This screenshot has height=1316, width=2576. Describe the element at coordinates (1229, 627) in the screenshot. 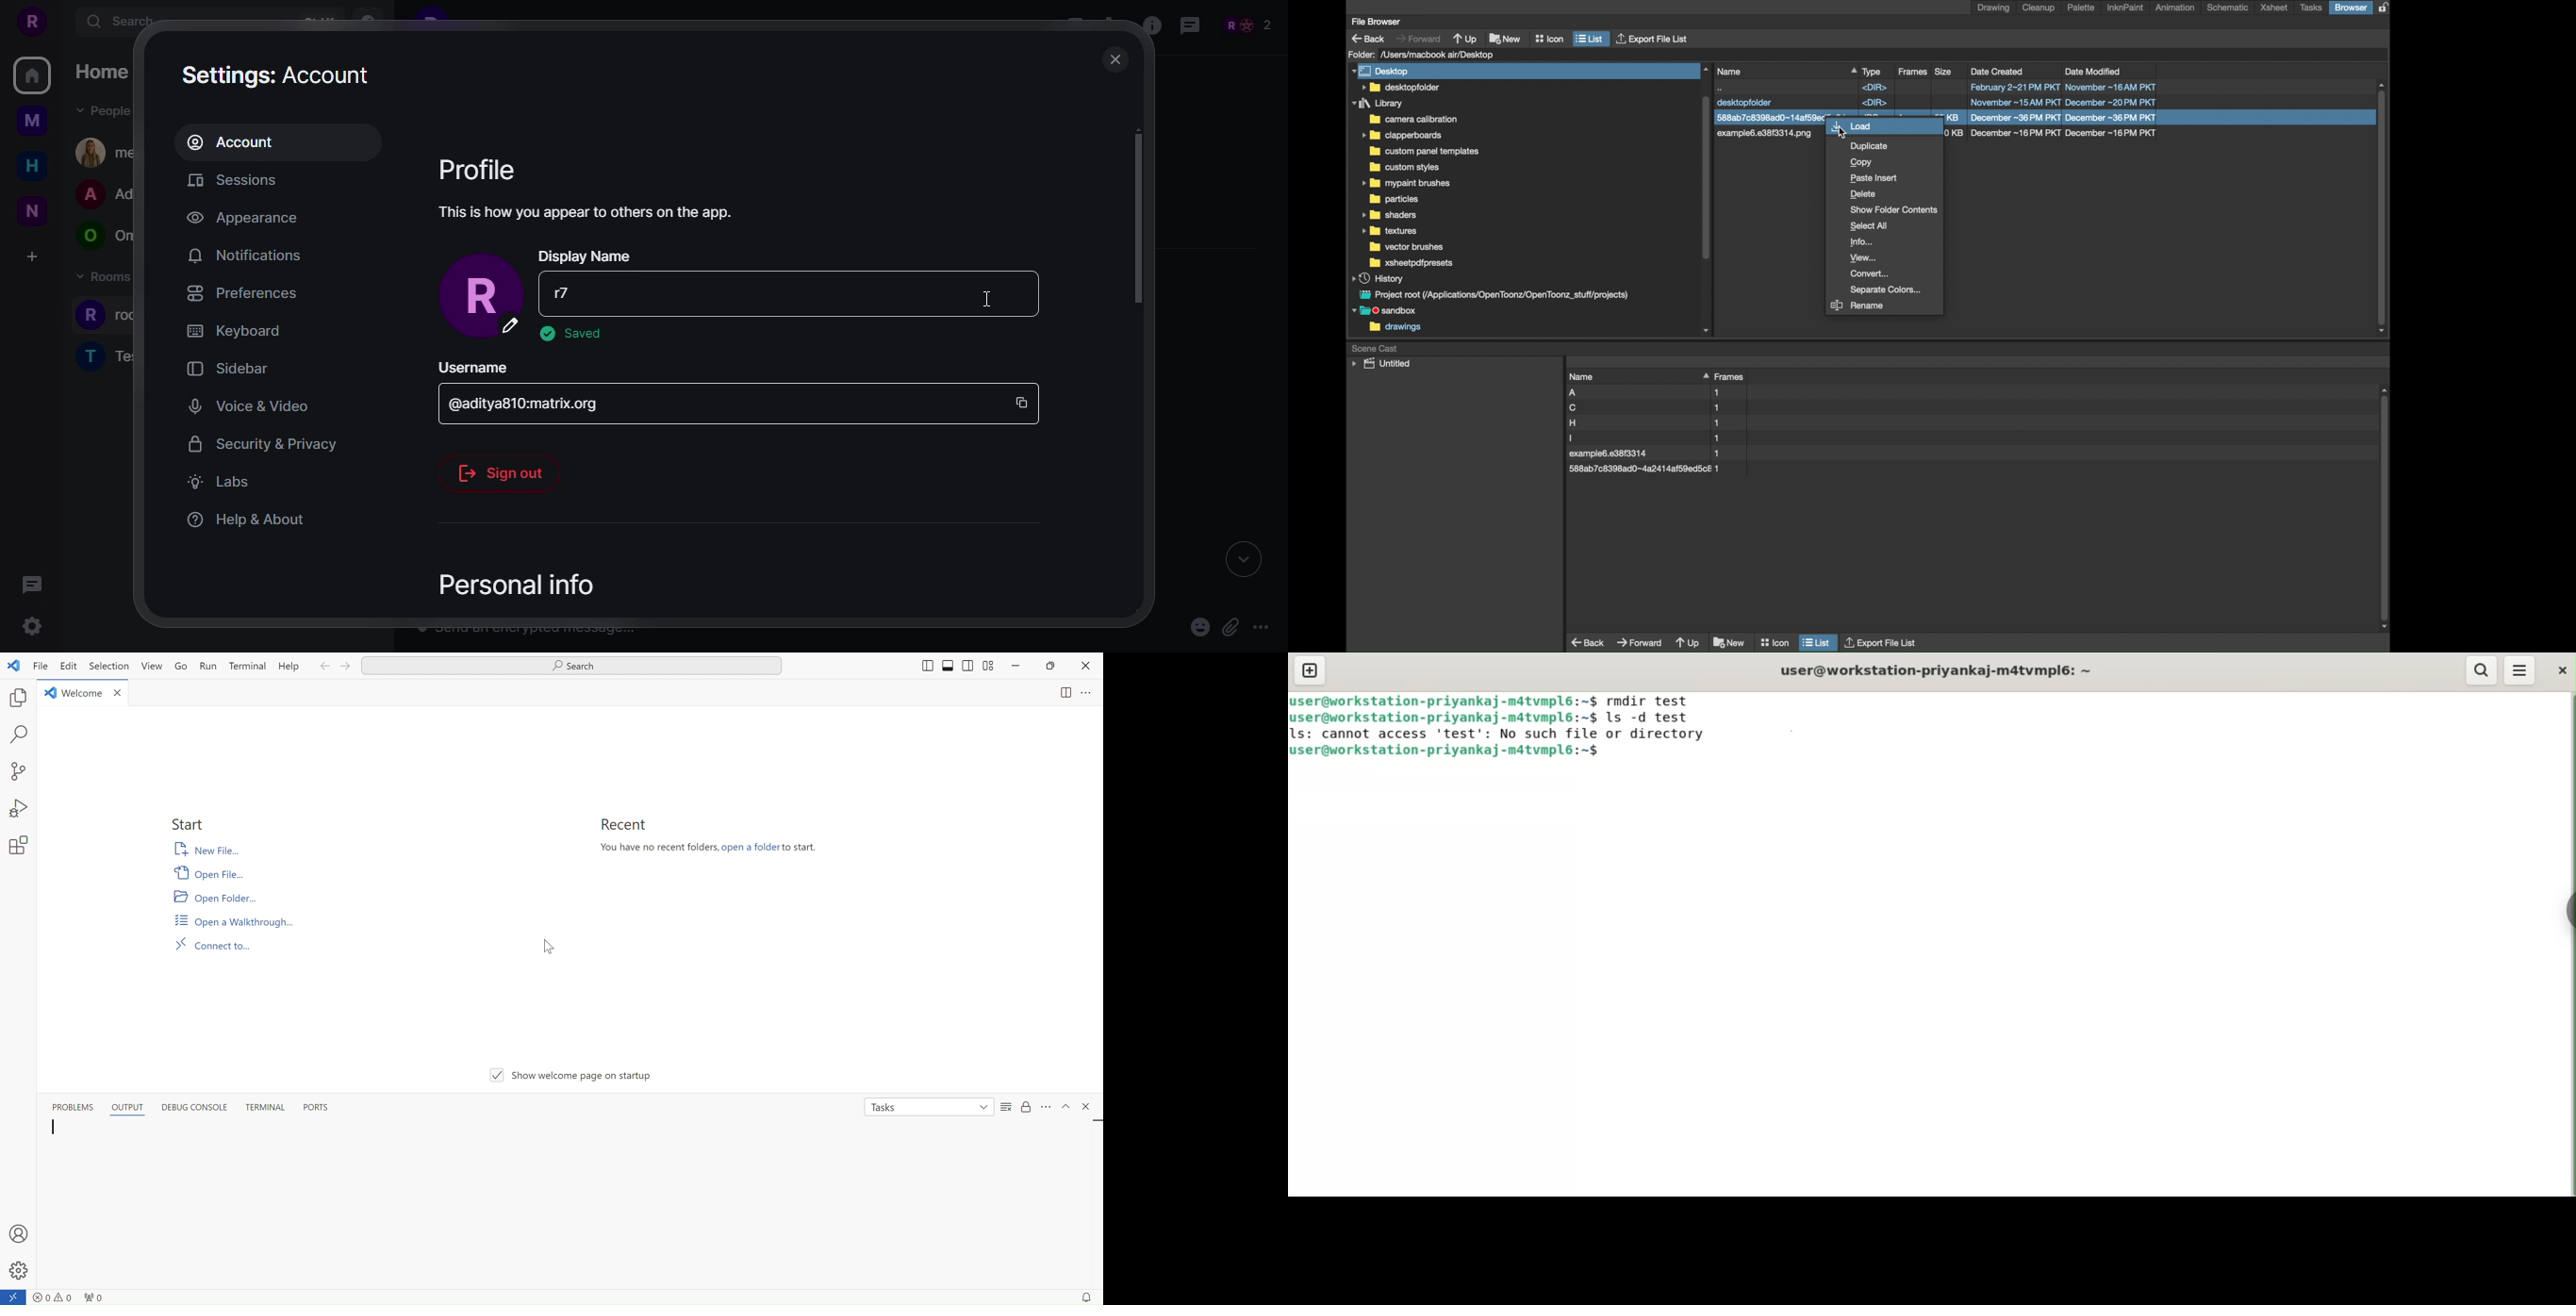

I see `attach` at that location.